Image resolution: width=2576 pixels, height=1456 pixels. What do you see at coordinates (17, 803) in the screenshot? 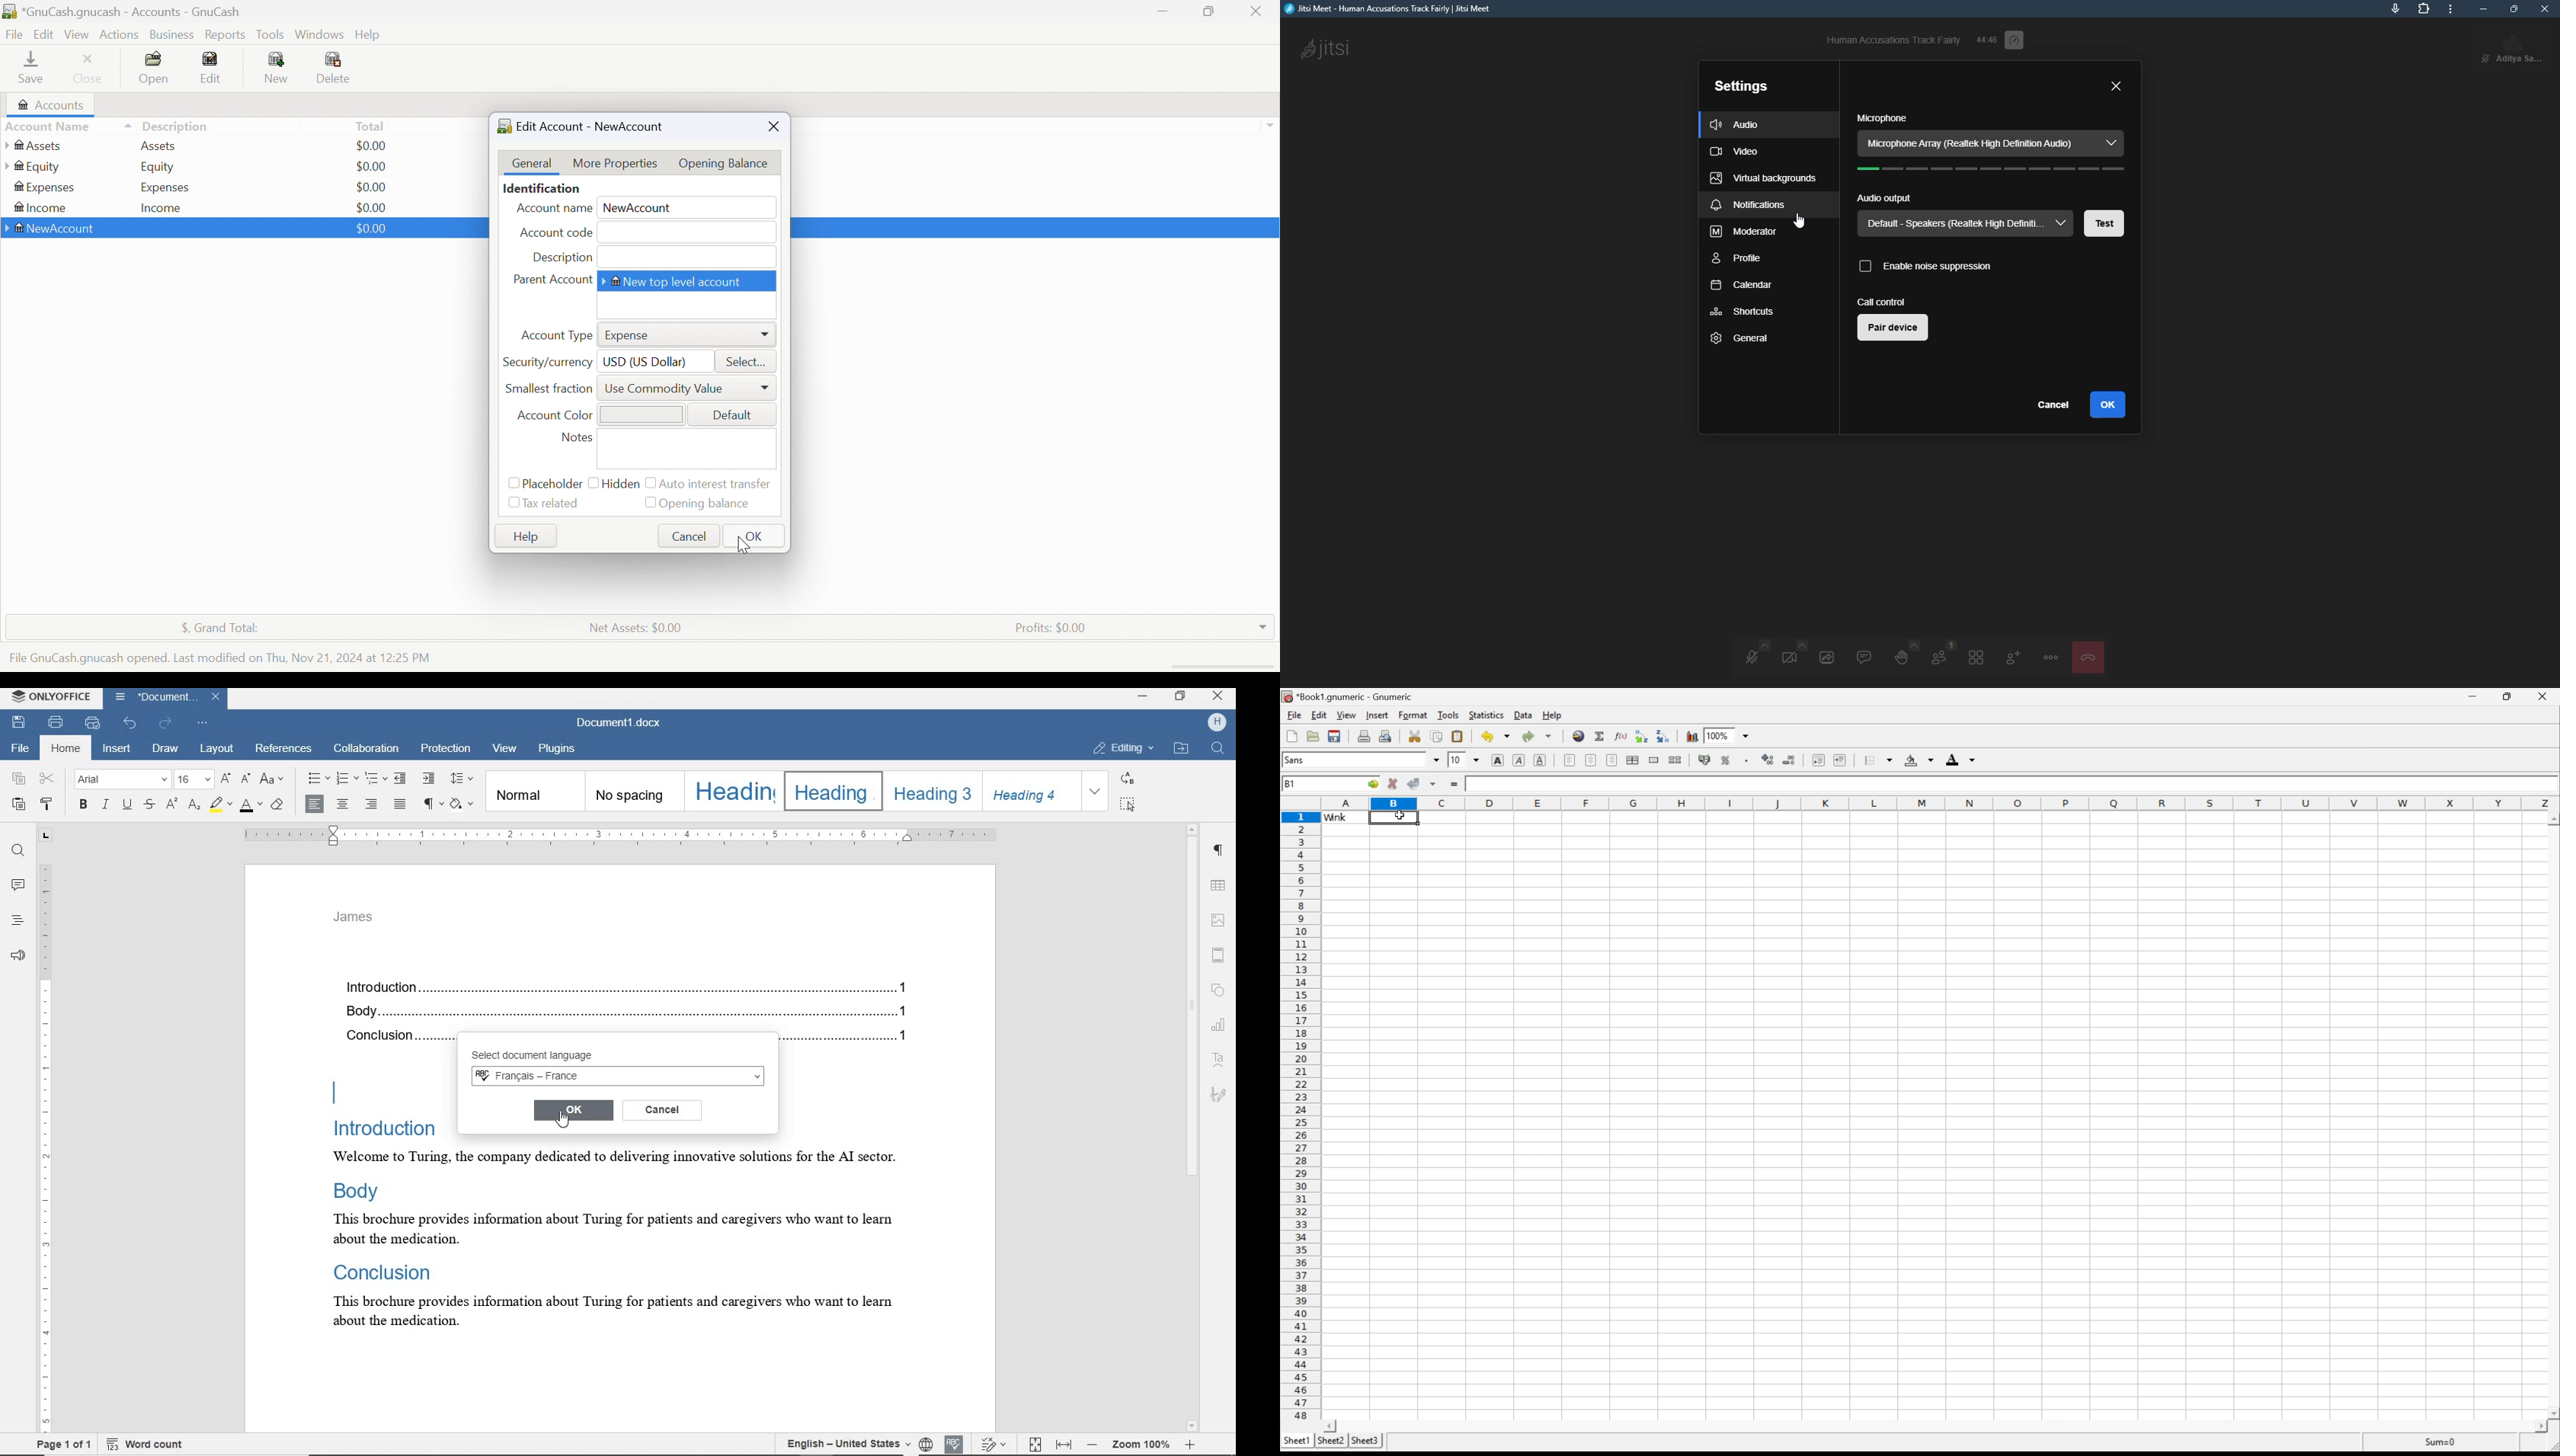
I see `paste` at bounding box center [17, 803].